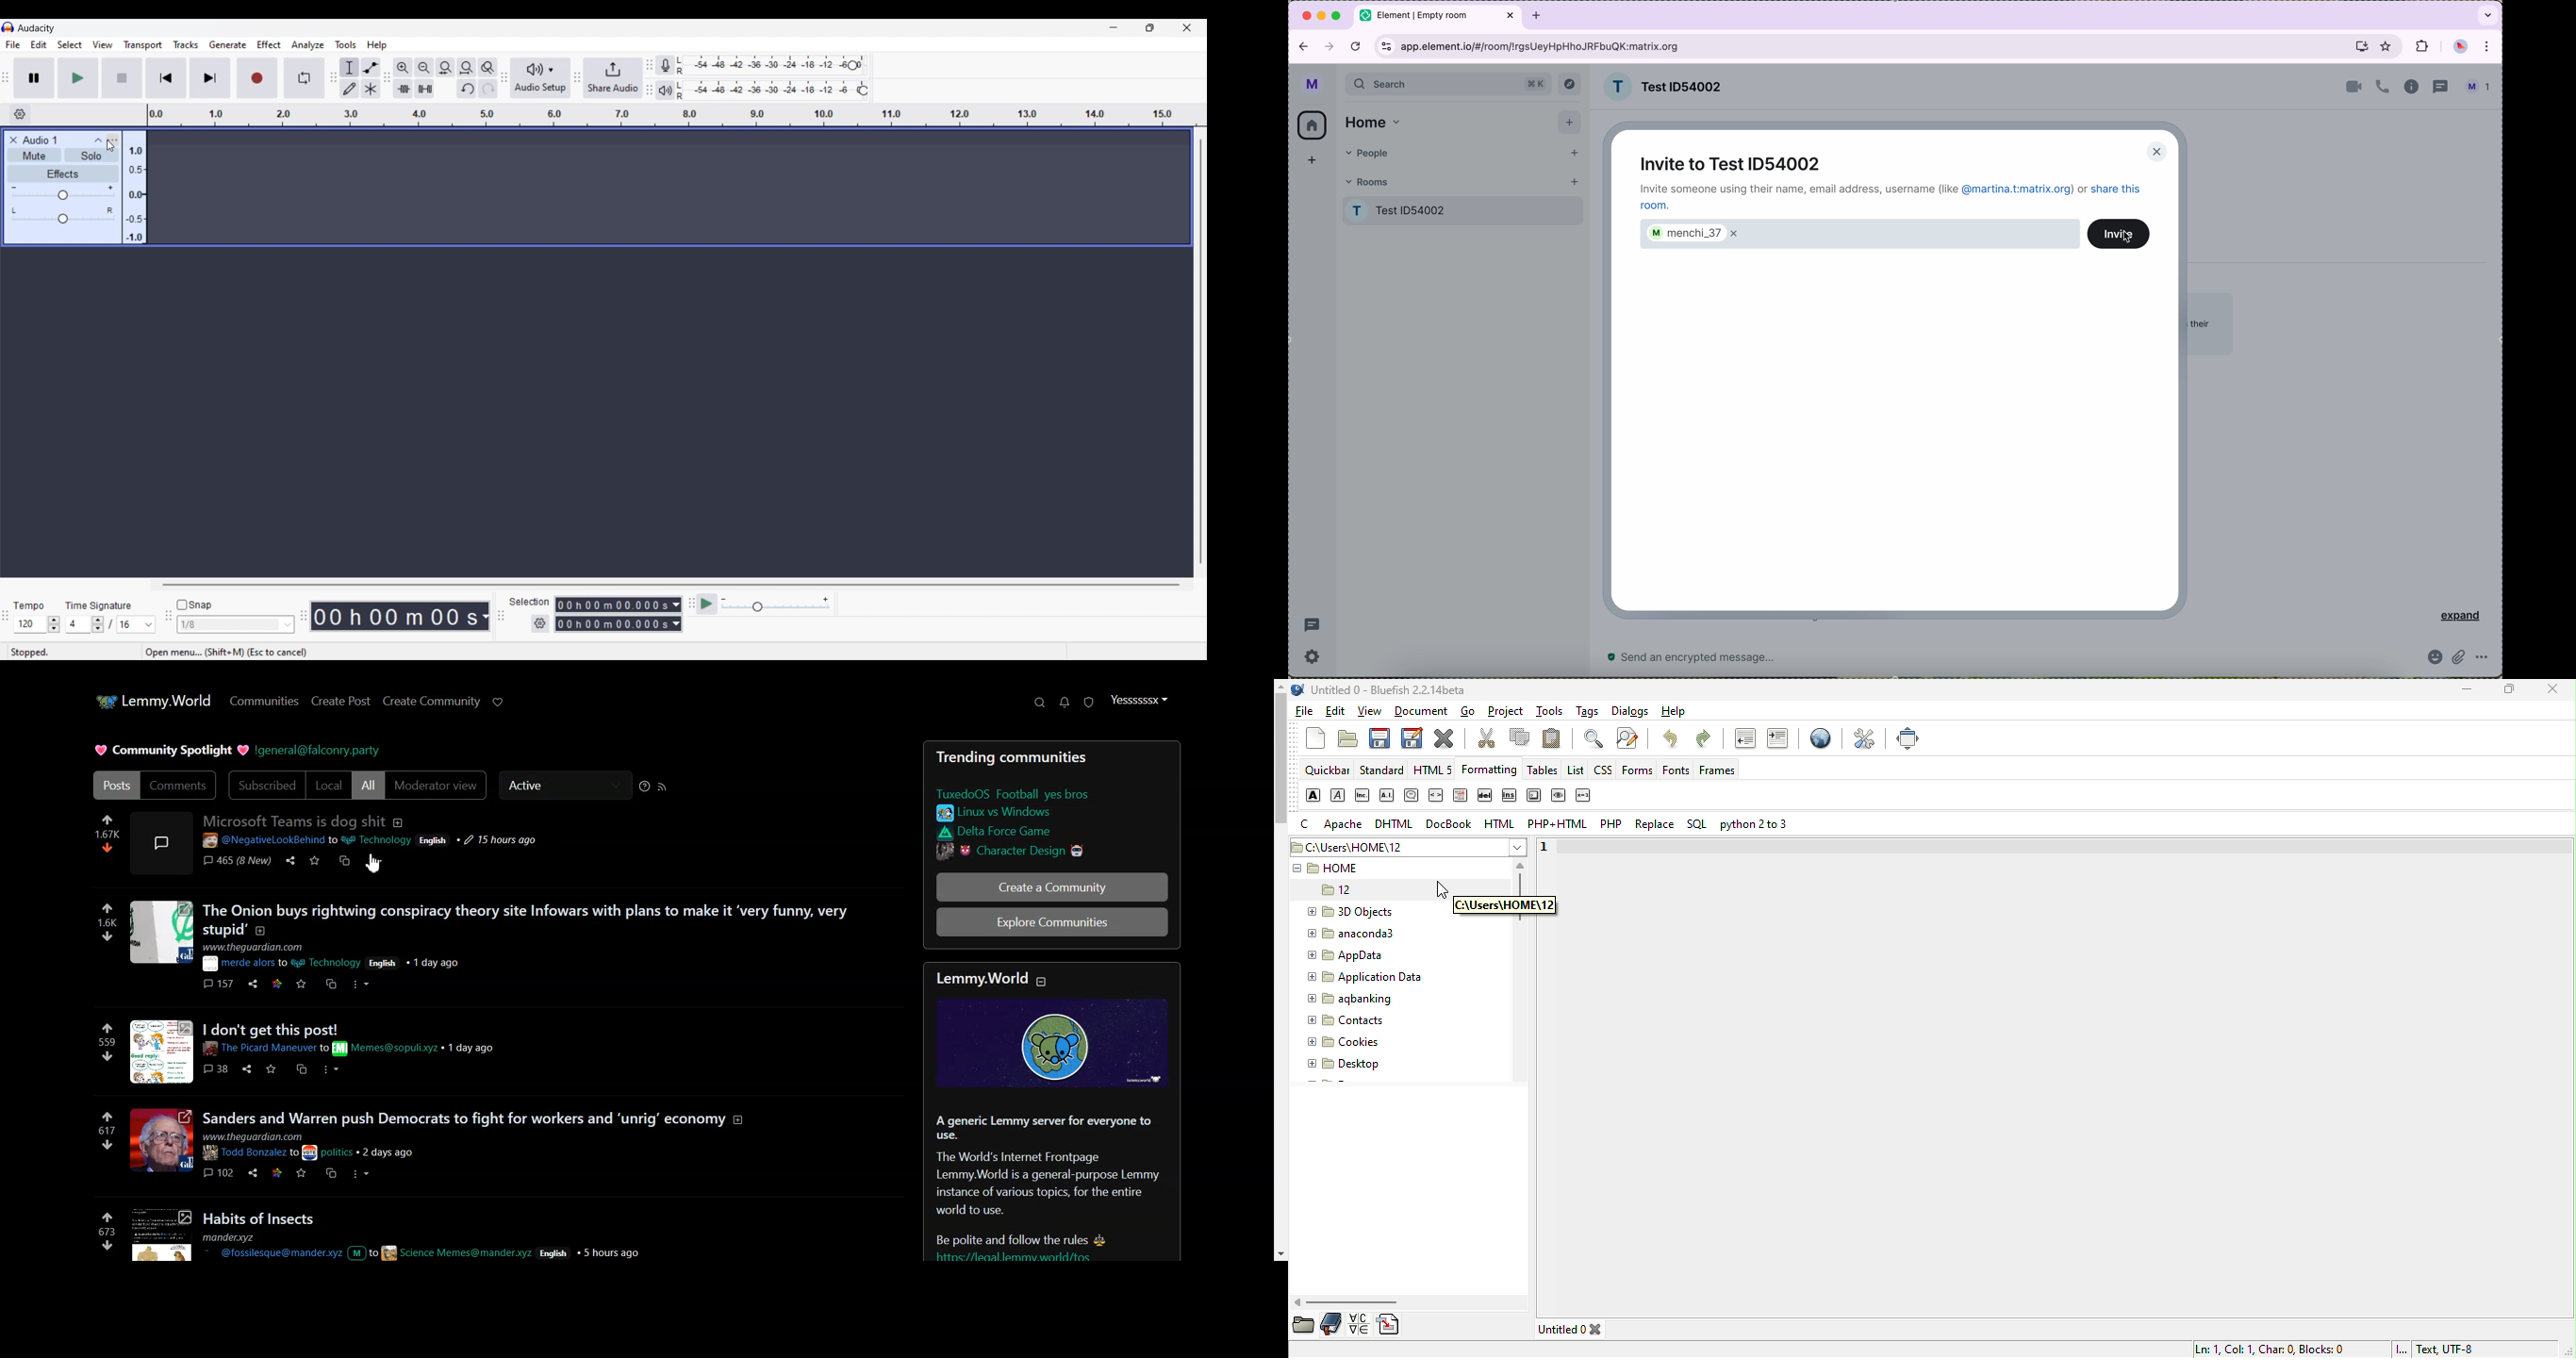  Describe the element at coordinates (1187, 27) in the screenshot. I see `Close interface` at that location.